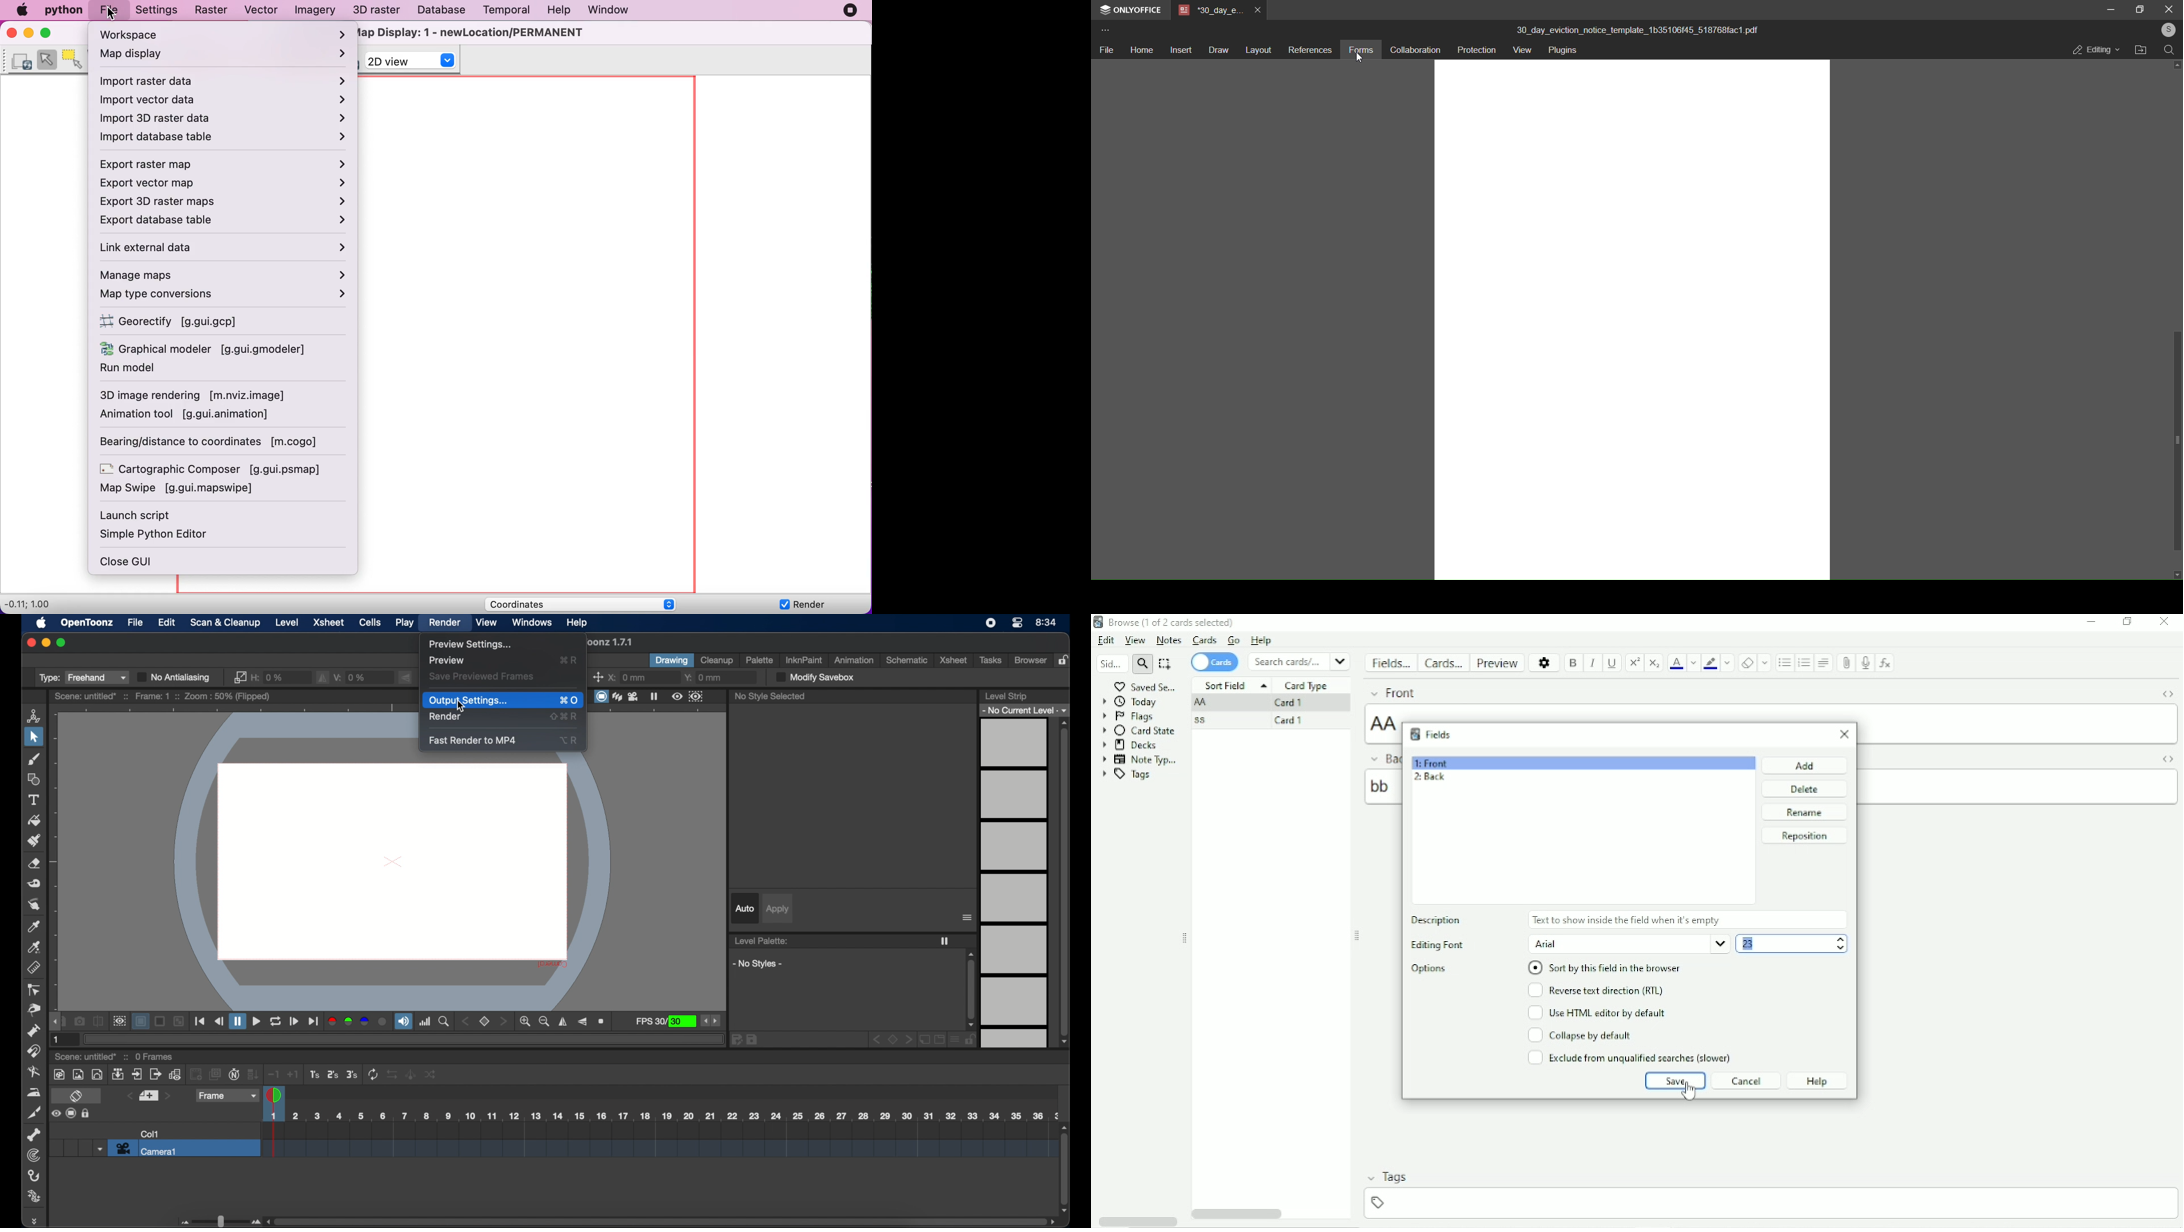 The height and width of the screenshot is (1232, 2184). Describe the element at coordinates (1689, 1091) in the screenshot. I see `Cursor` at that location.